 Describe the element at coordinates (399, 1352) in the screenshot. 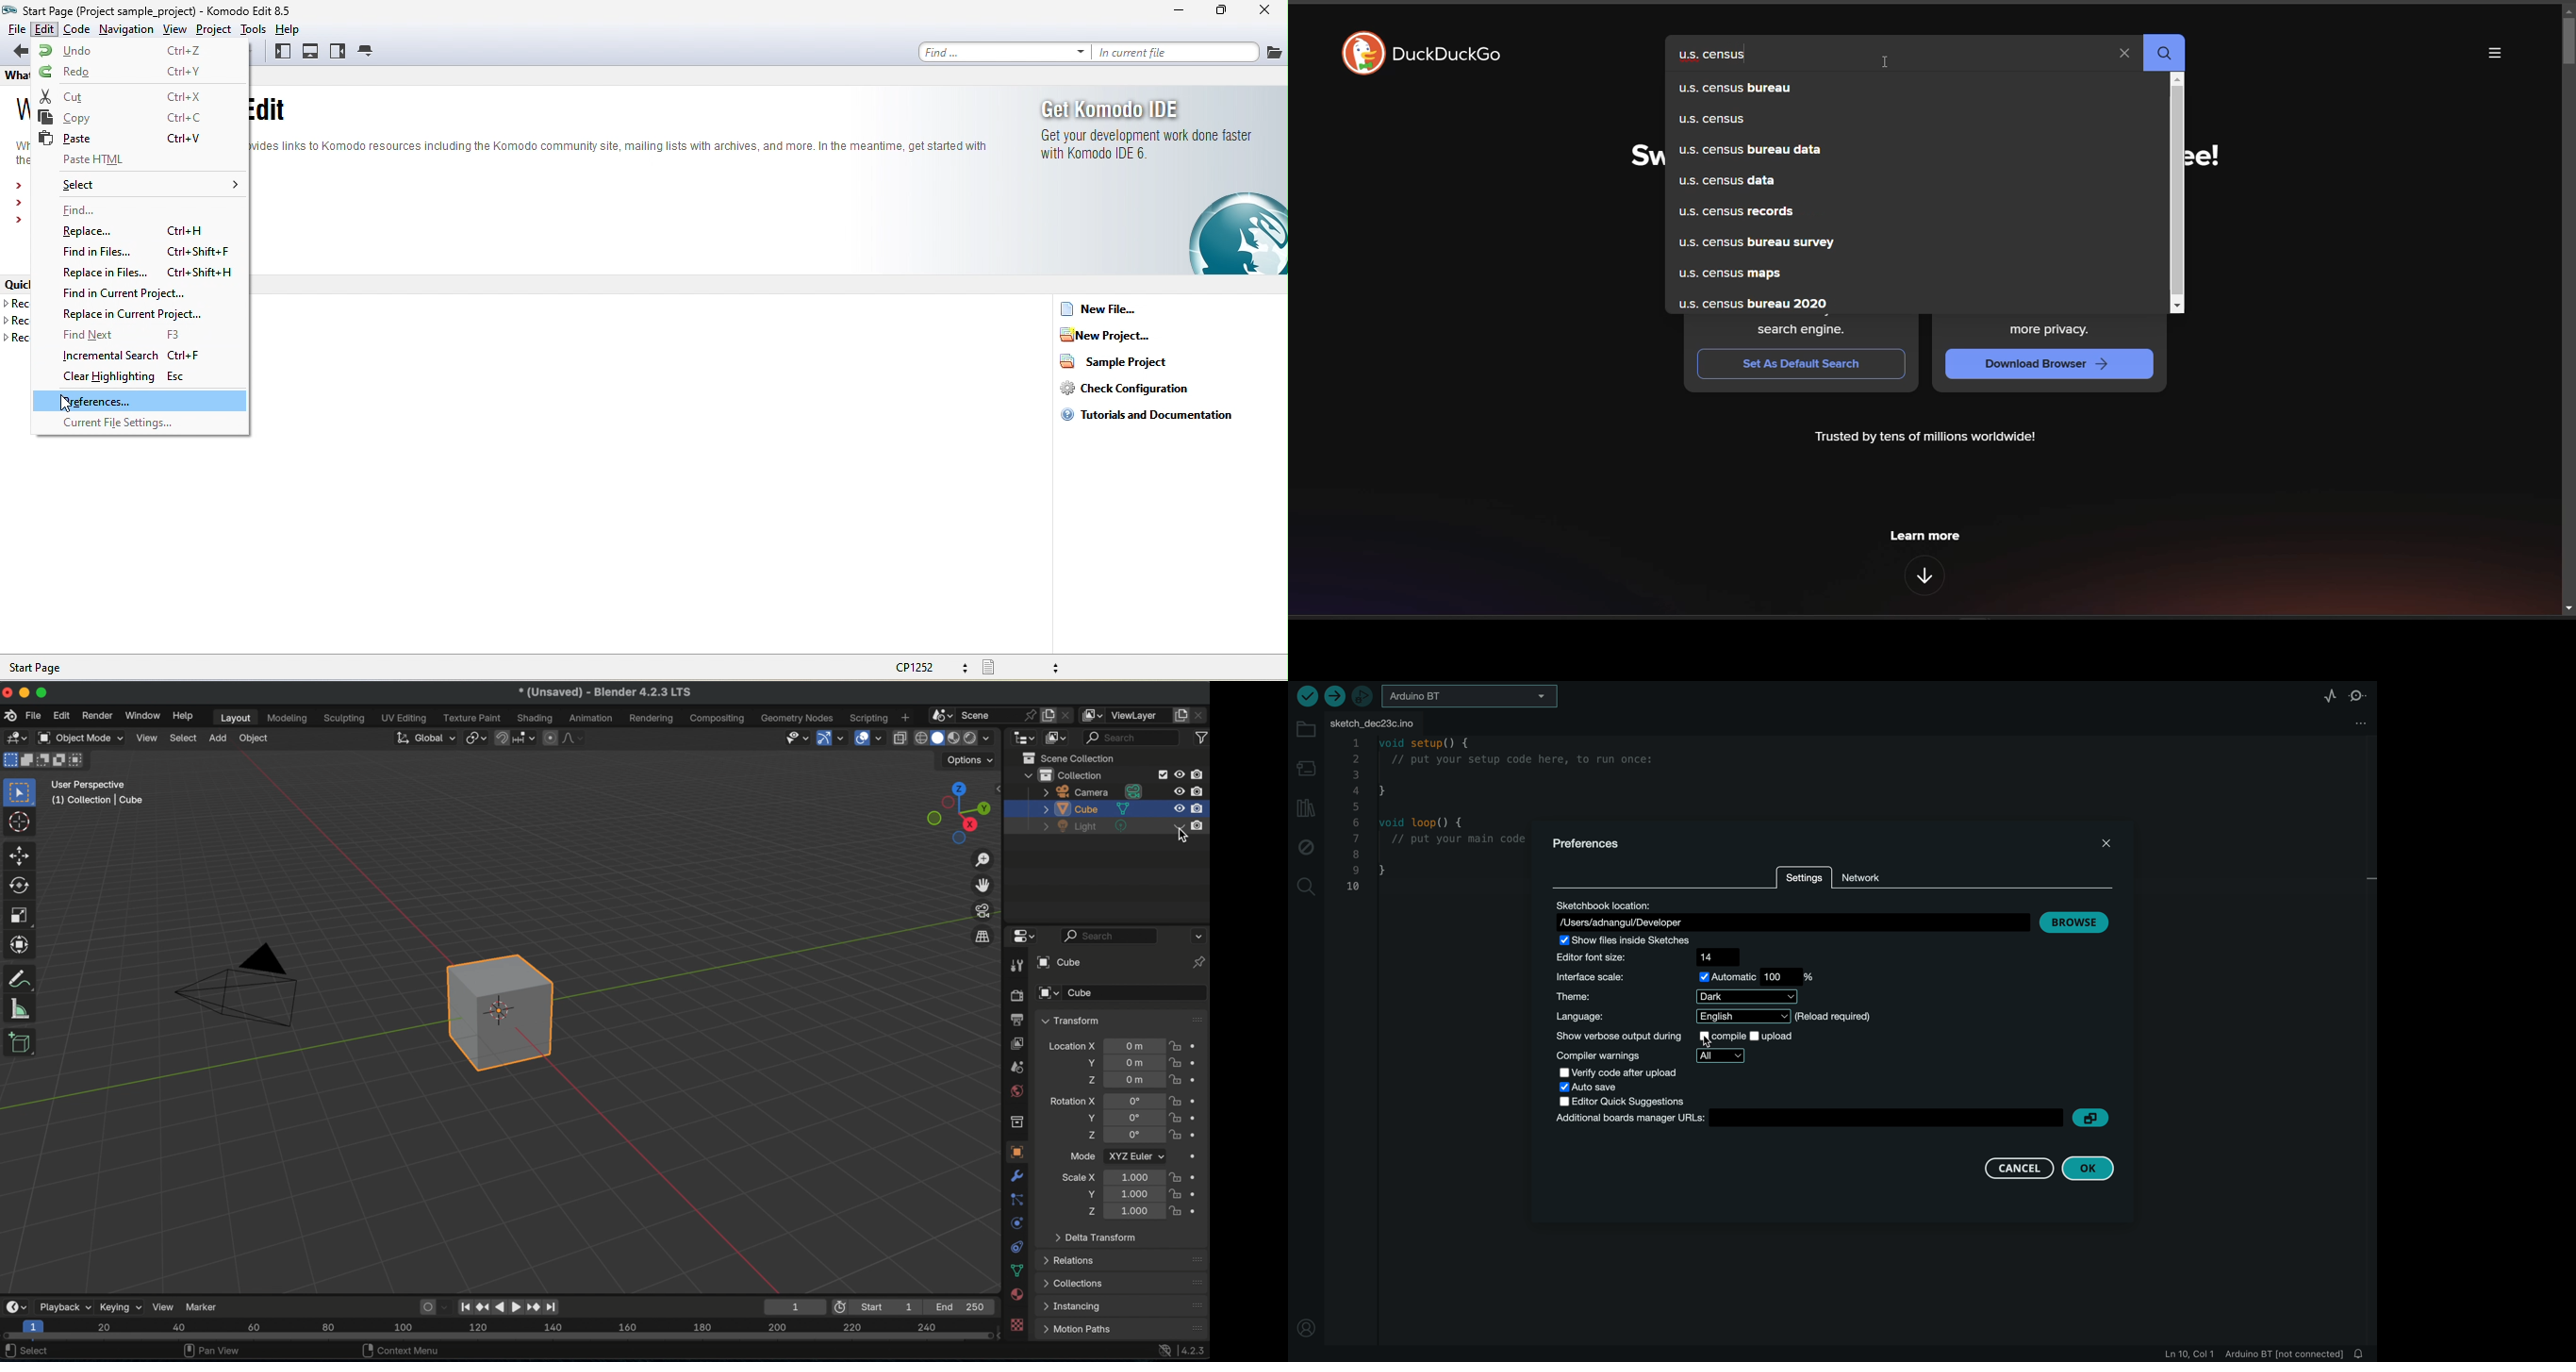

I see `context menu` at that location.